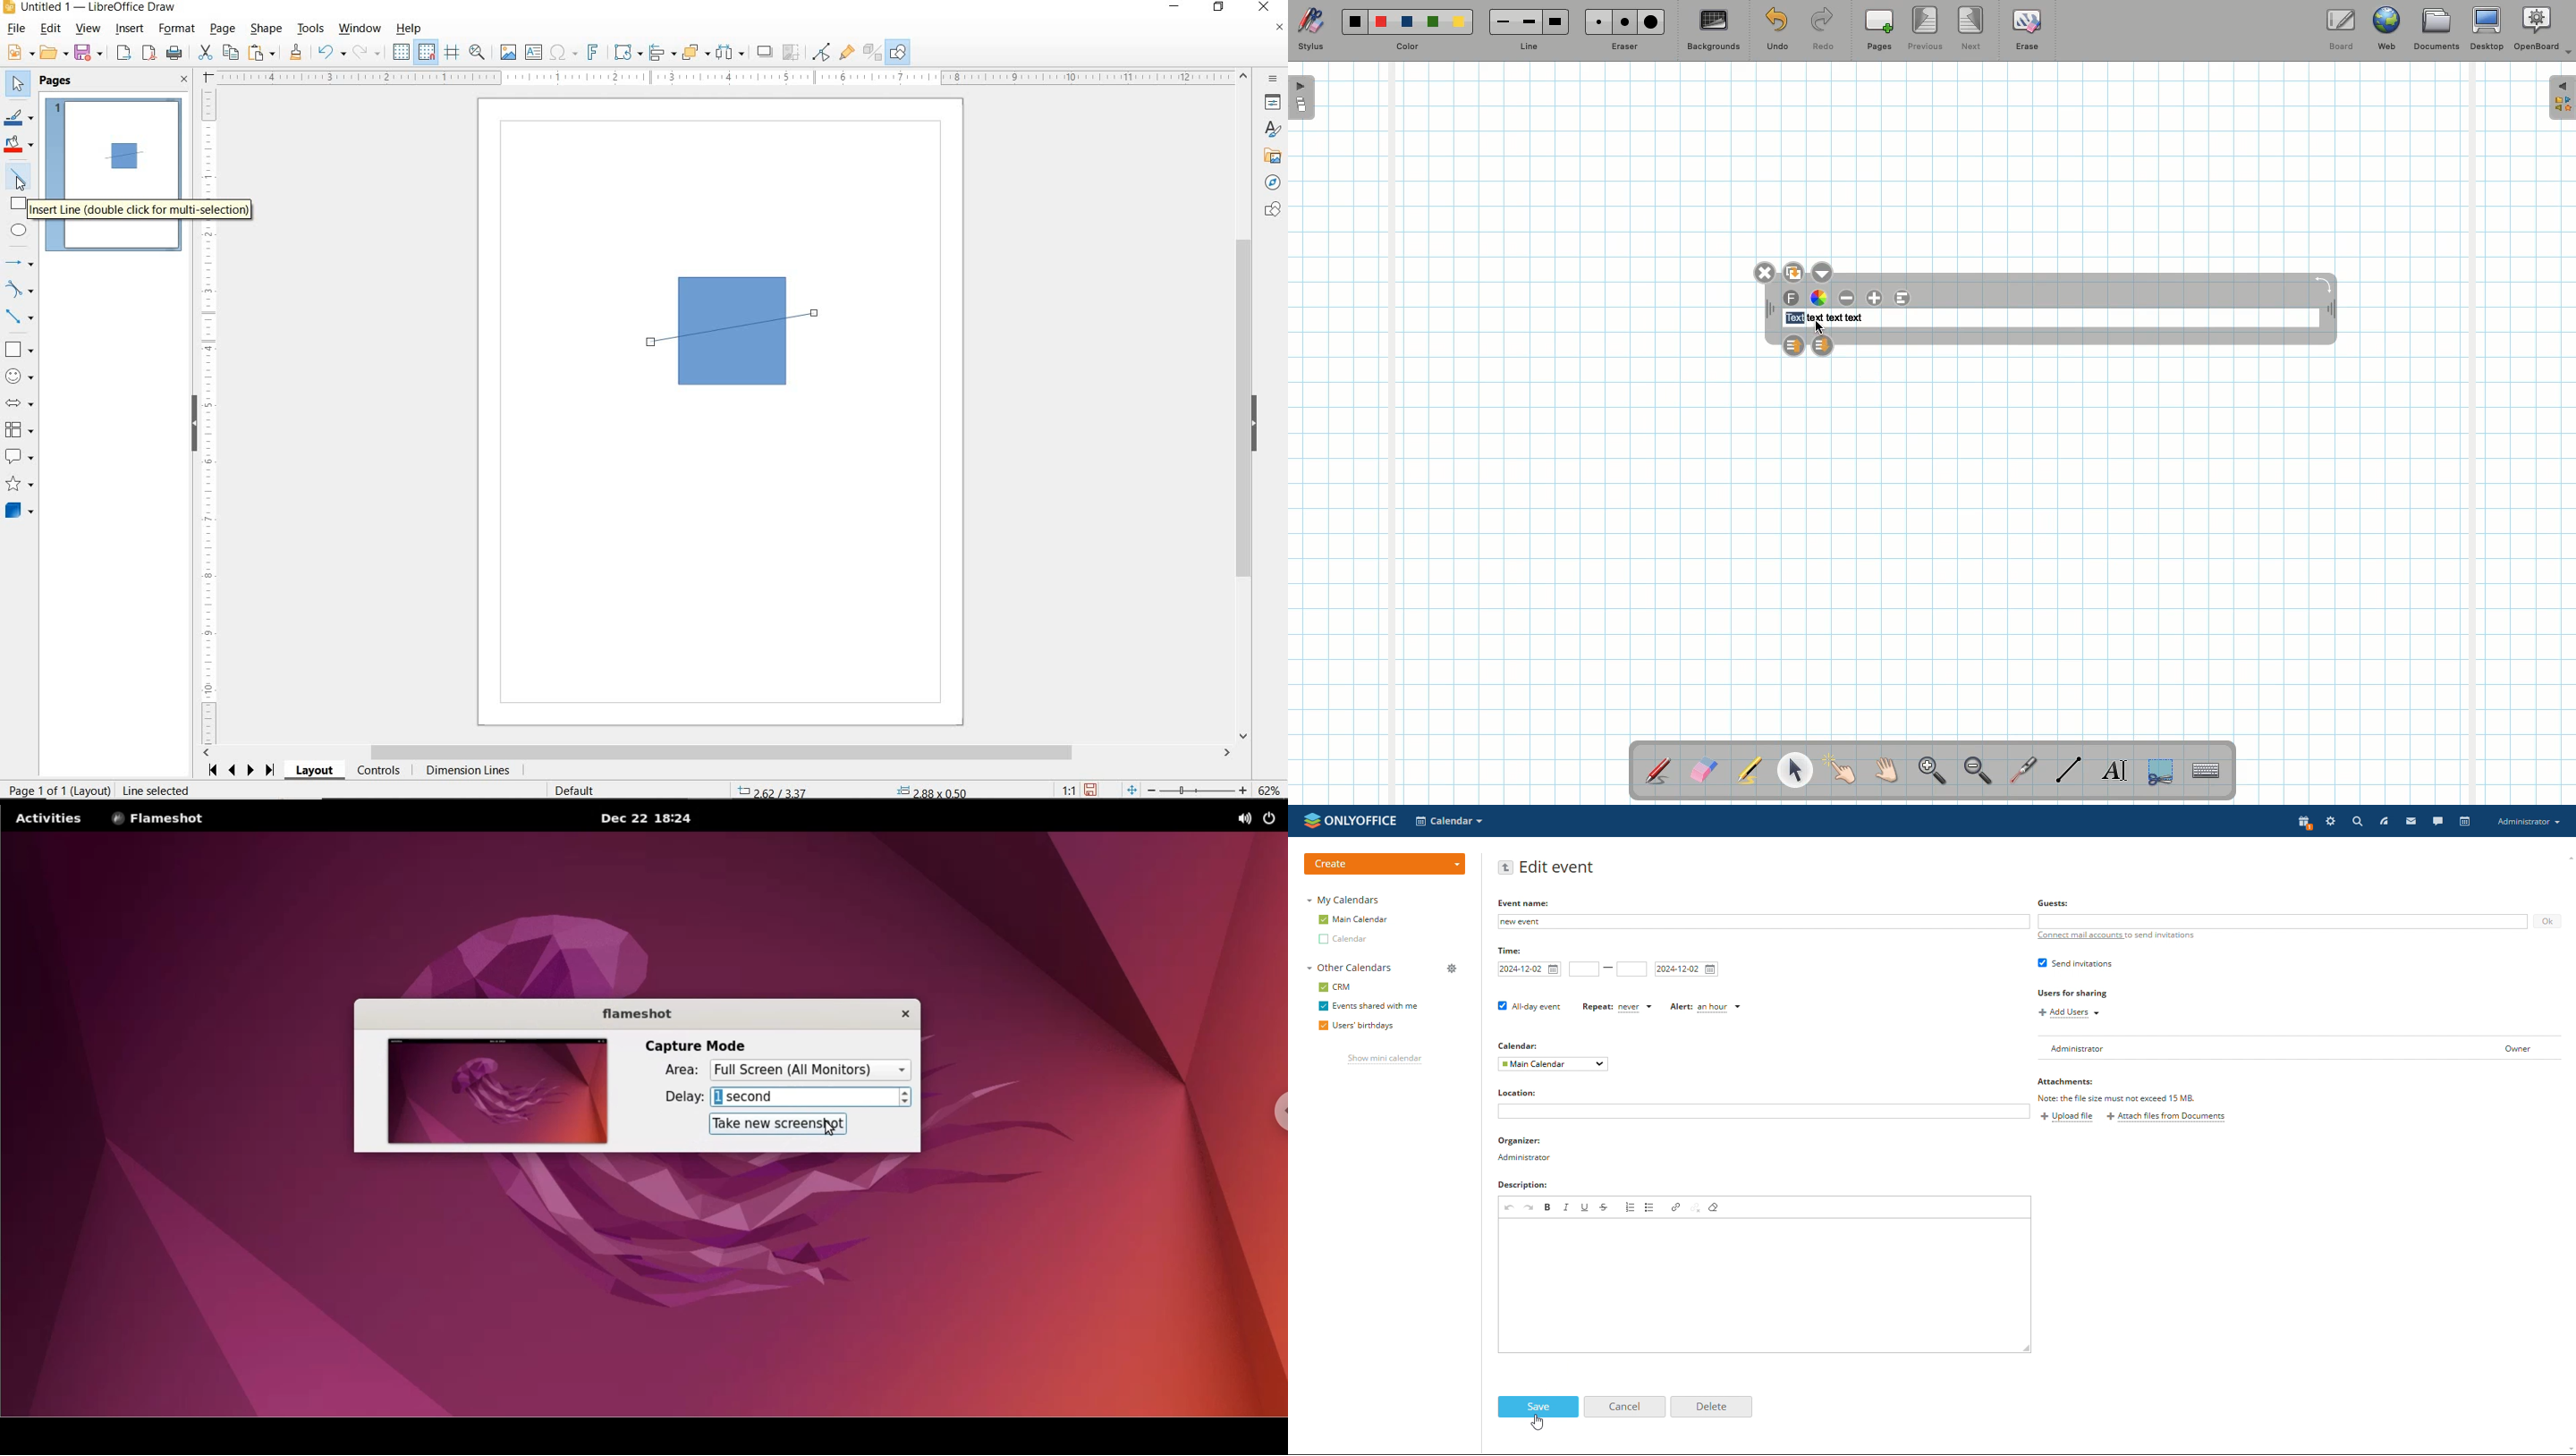 Image resolution: width=2576 pixels, height=1456 pixels. I want to click on CROP IMAGE, so click(792, 53).